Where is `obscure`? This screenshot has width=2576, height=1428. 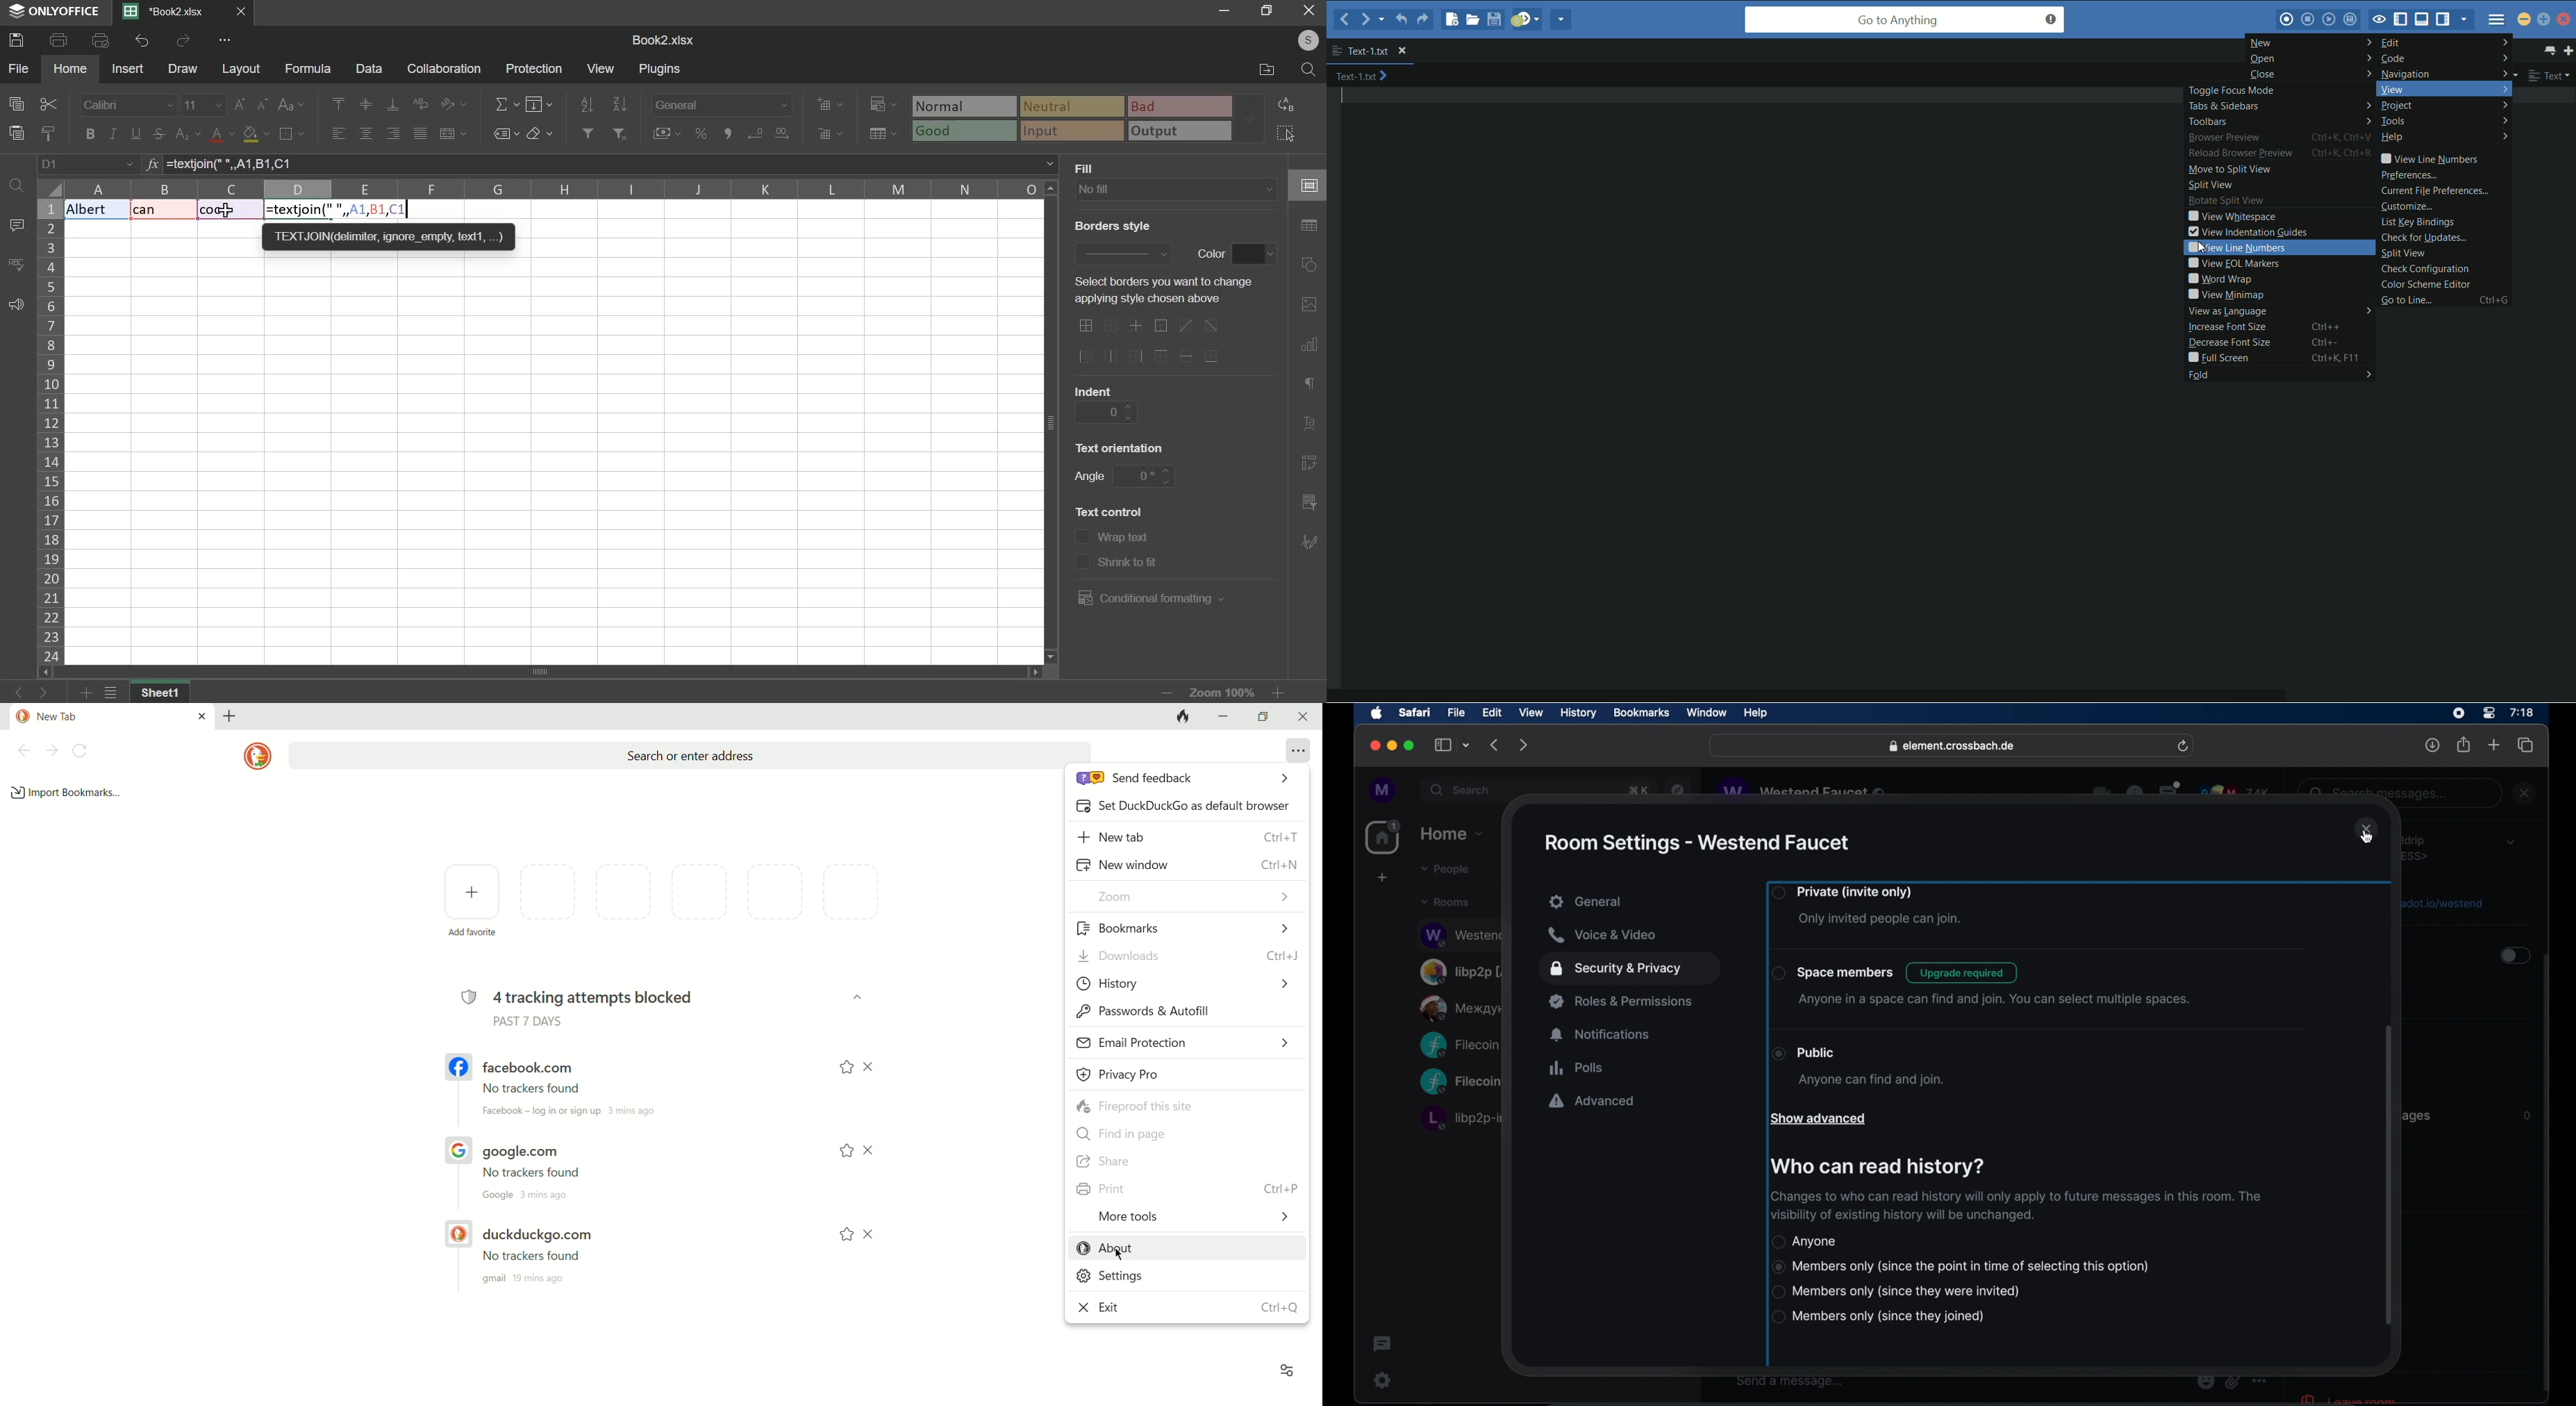
obscure is located at coordinates (1460, 1118).